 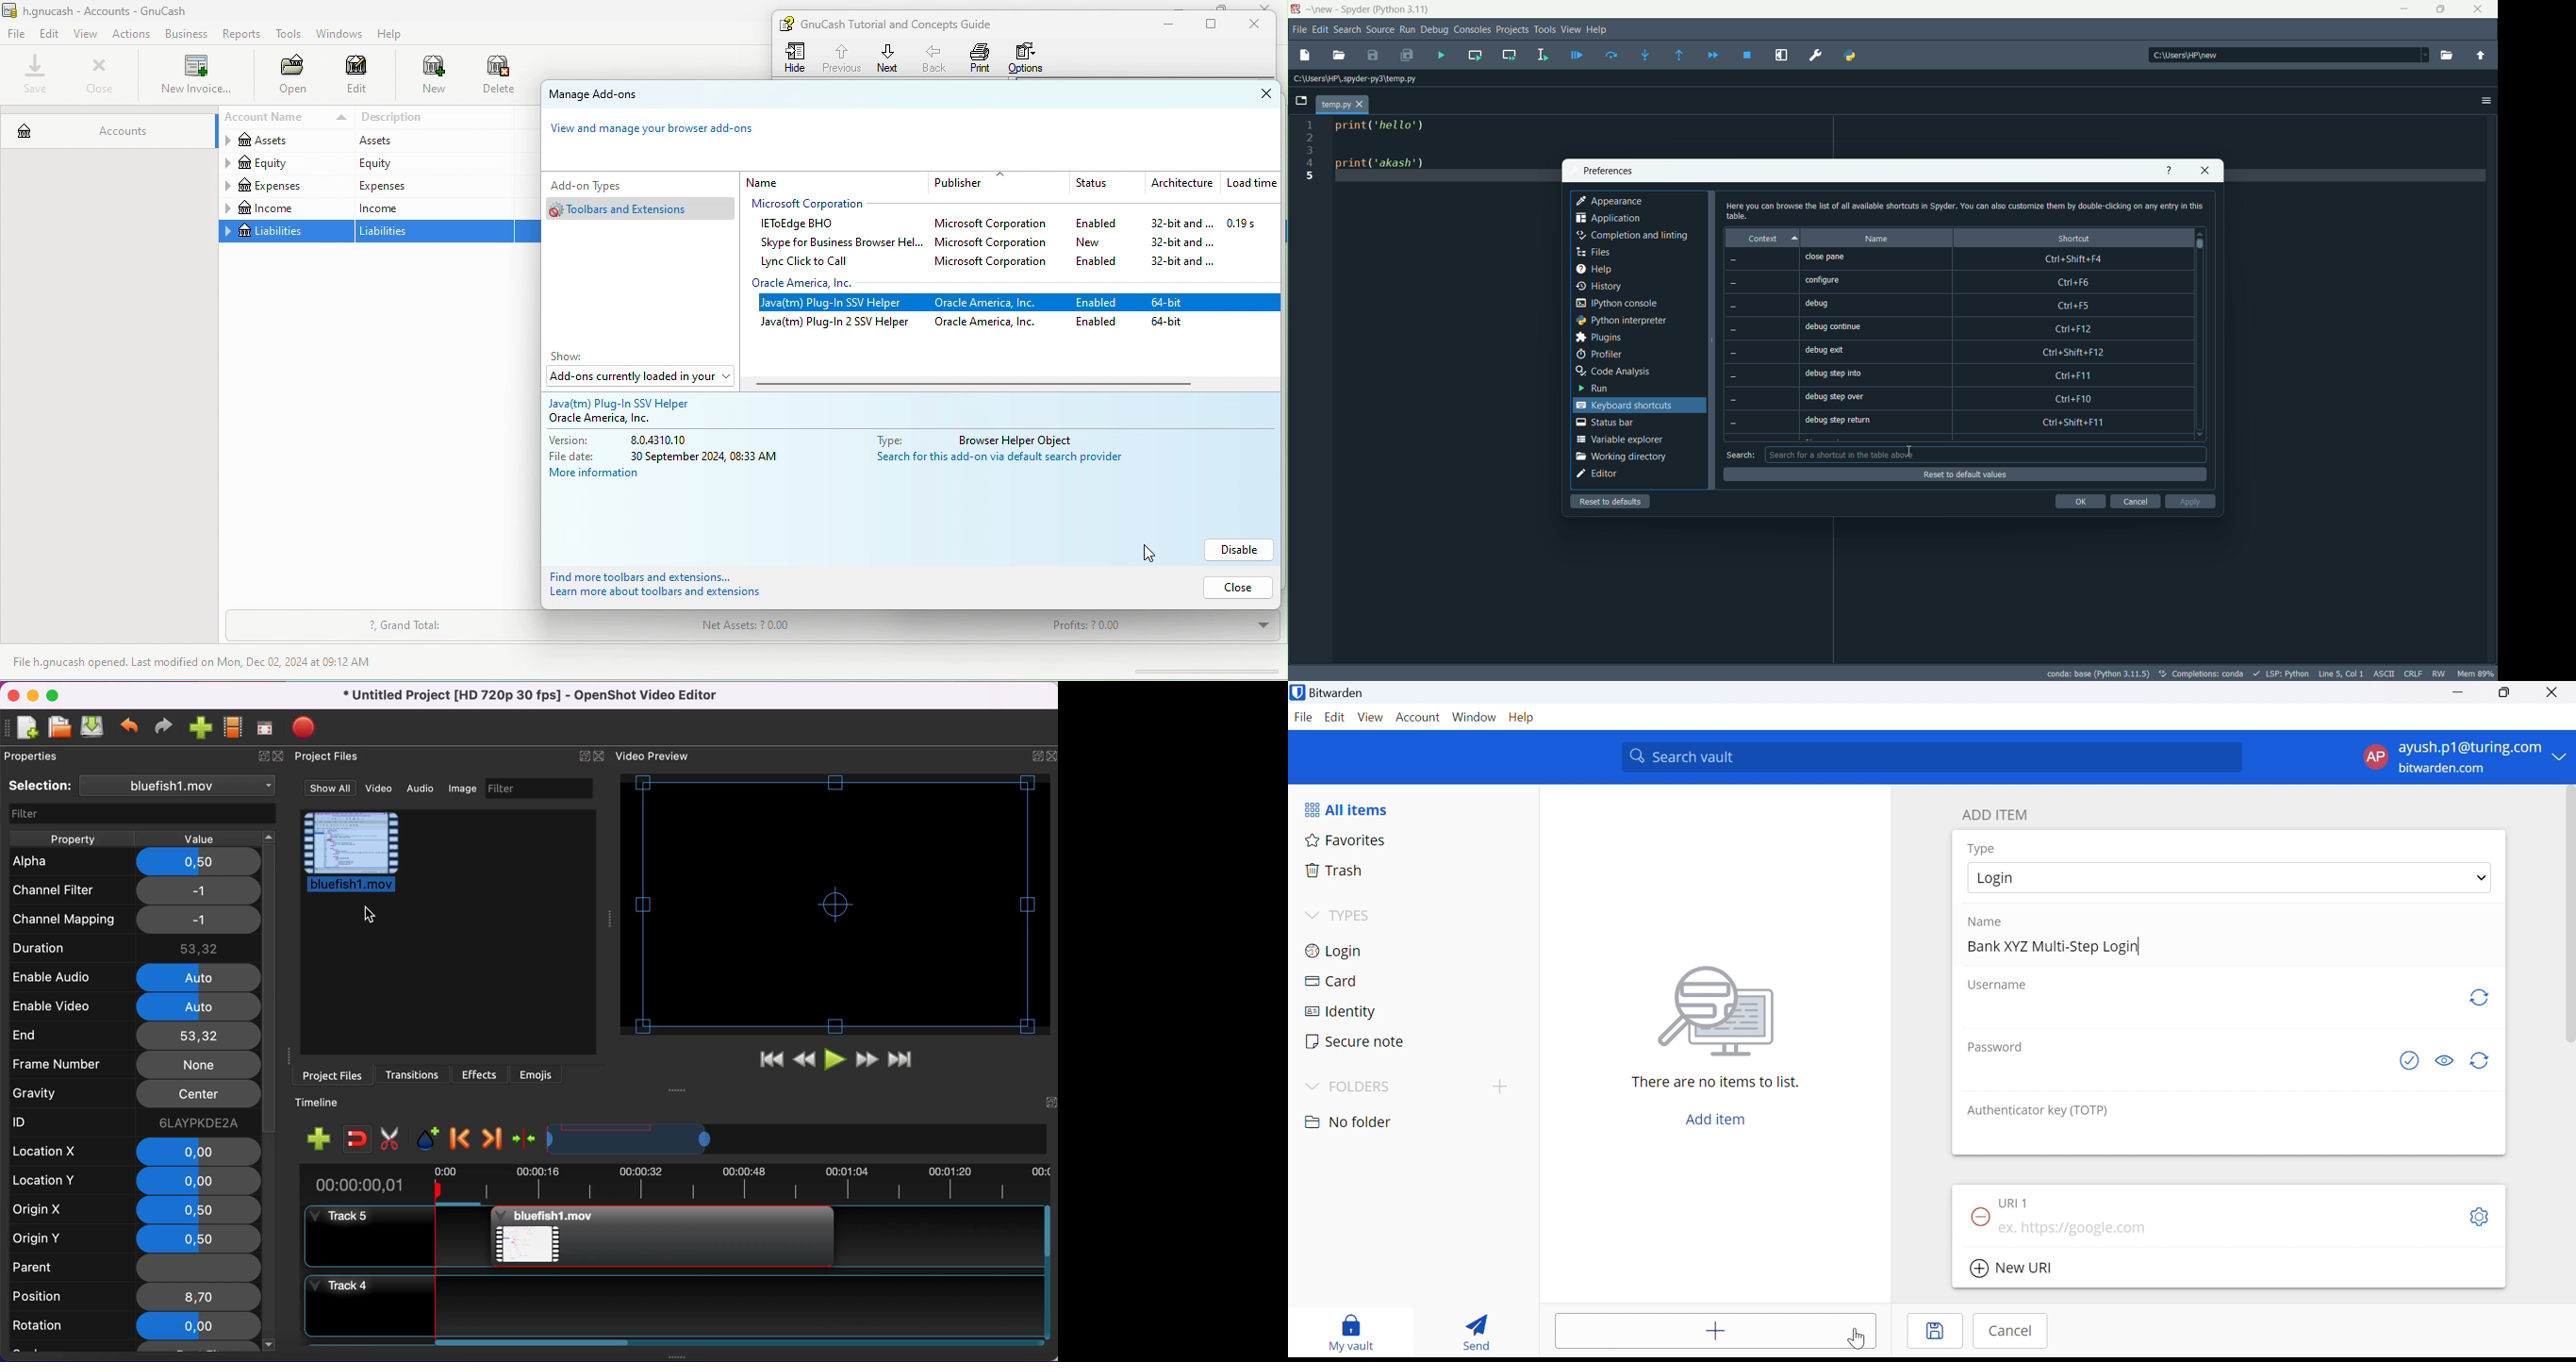 What do you see at coordinates (99, 75) in the screenshot?
I see `close` at bounding box center [99, 75].